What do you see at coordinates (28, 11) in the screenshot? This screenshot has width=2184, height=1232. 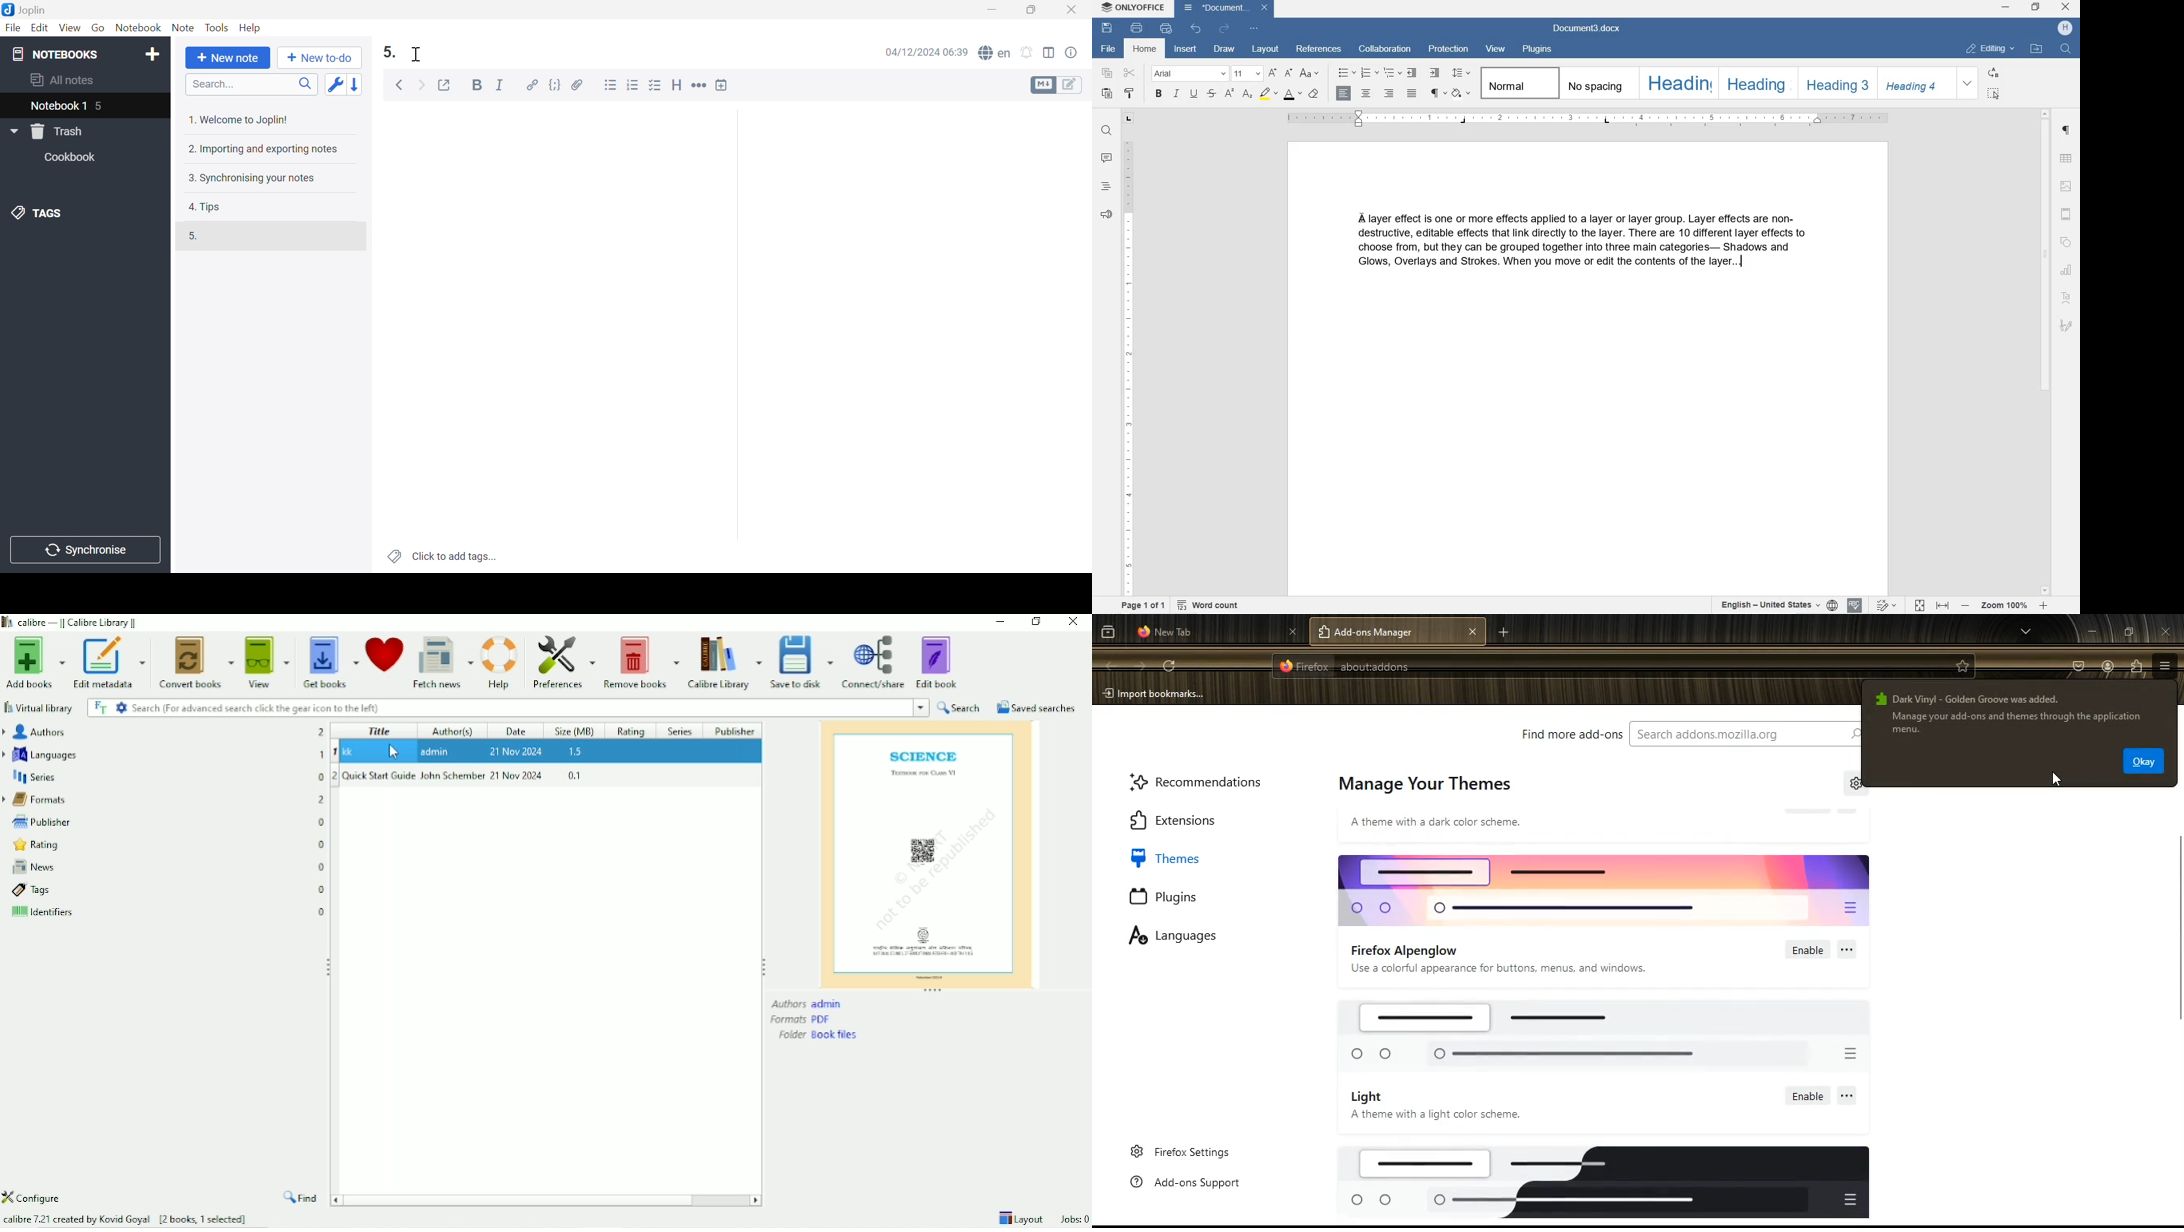 I see `Joplin` at bounding box center [28, 11].